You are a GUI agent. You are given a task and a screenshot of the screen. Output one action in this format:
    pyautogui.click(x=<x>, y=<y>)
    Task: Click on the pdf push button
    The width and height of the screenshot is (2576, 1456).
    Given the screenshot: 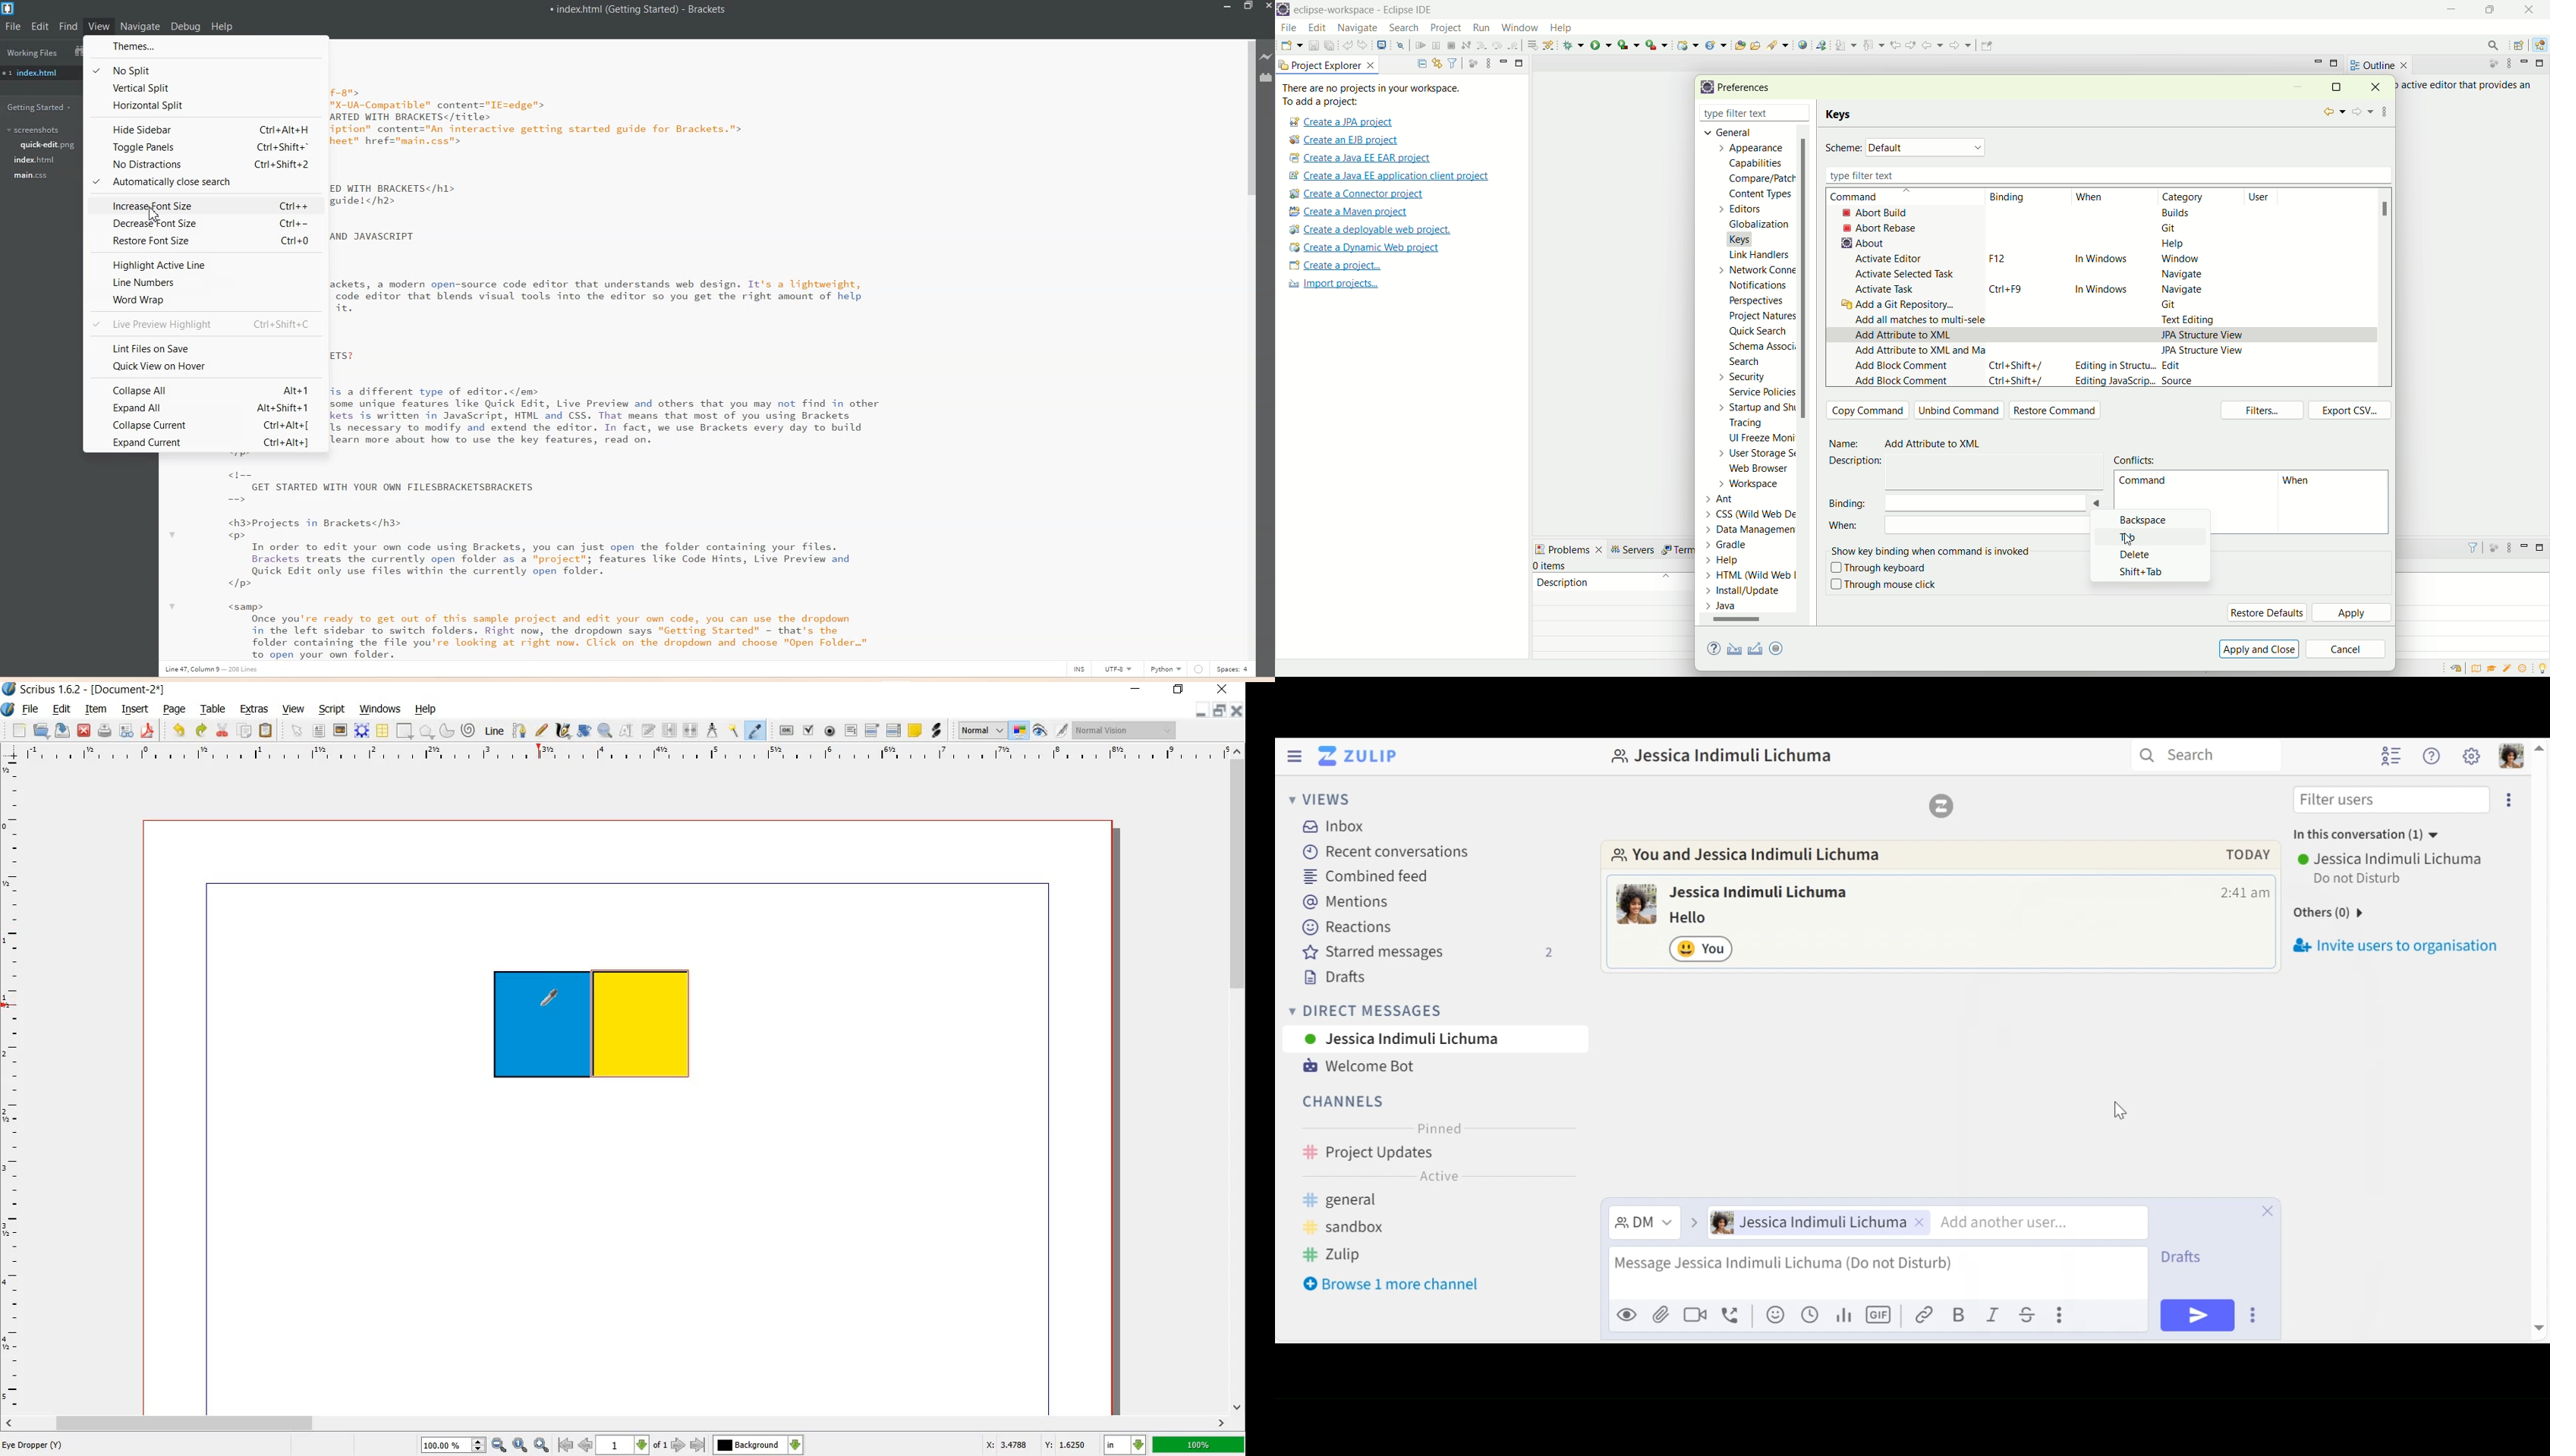 What is the action you would take?
    pyautogui.click(x=786, y=730)
    